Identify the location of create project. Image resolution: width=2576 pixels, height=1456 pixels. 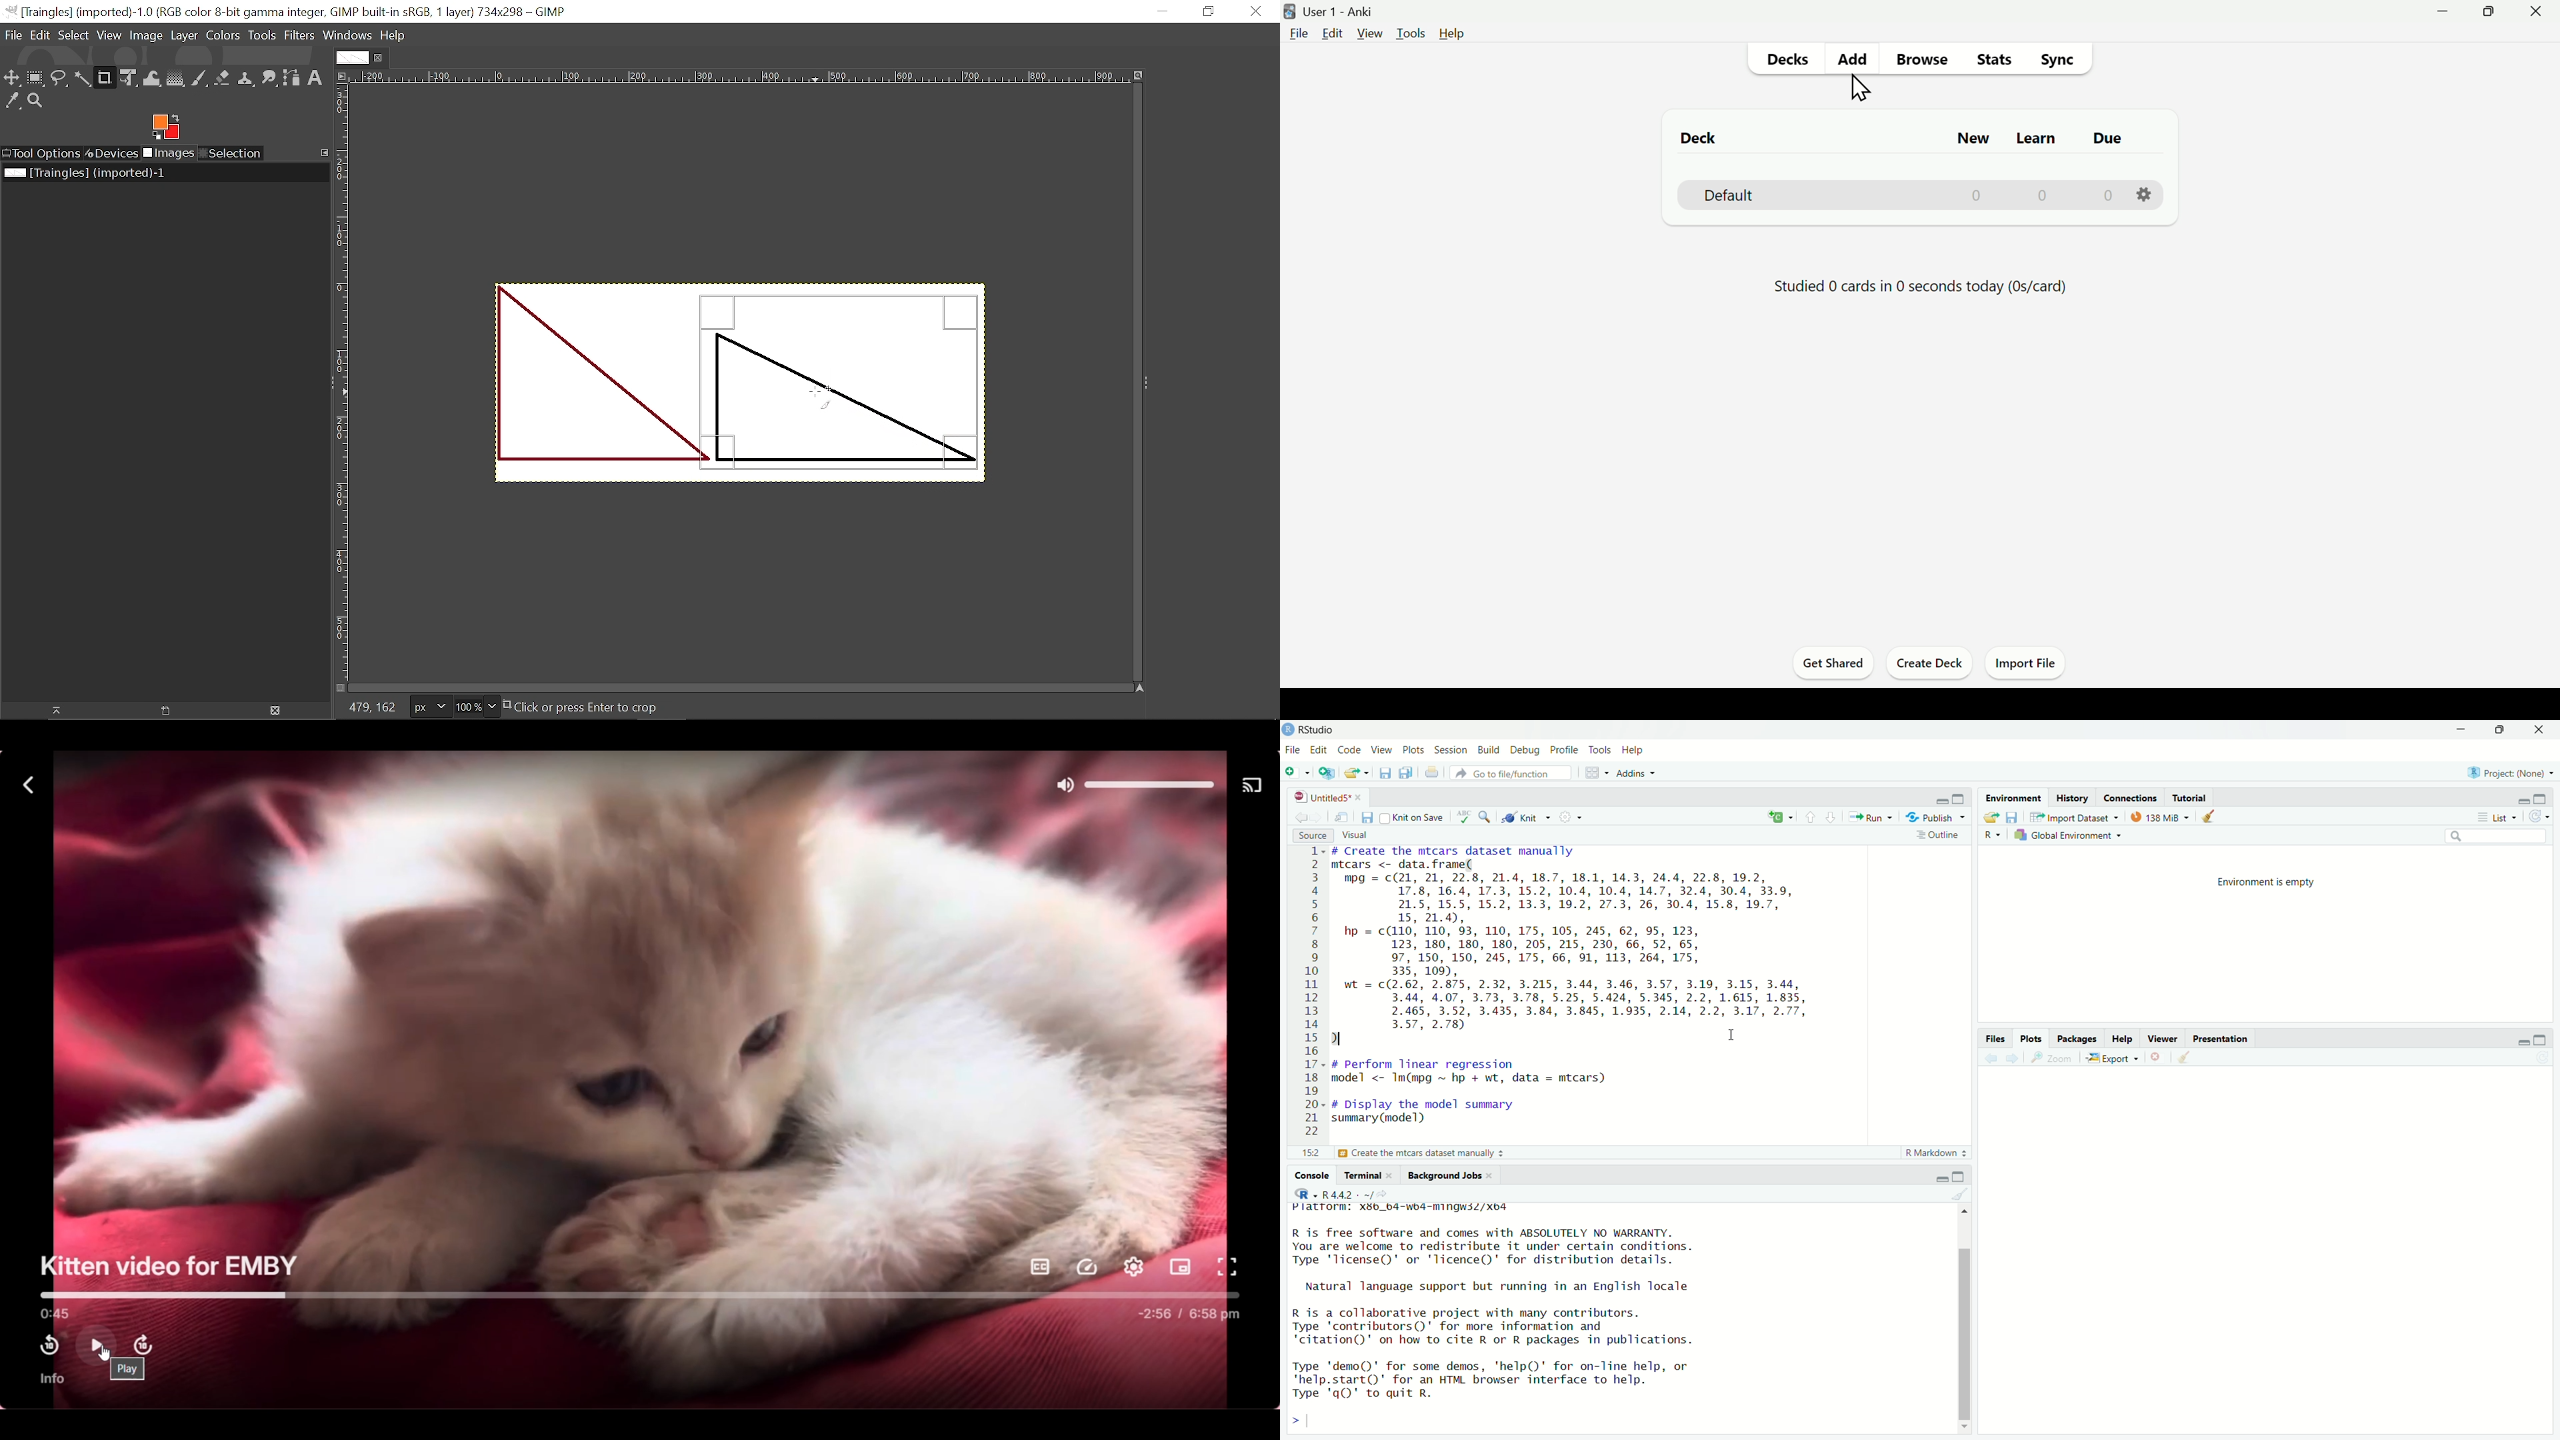
(1327, 773).